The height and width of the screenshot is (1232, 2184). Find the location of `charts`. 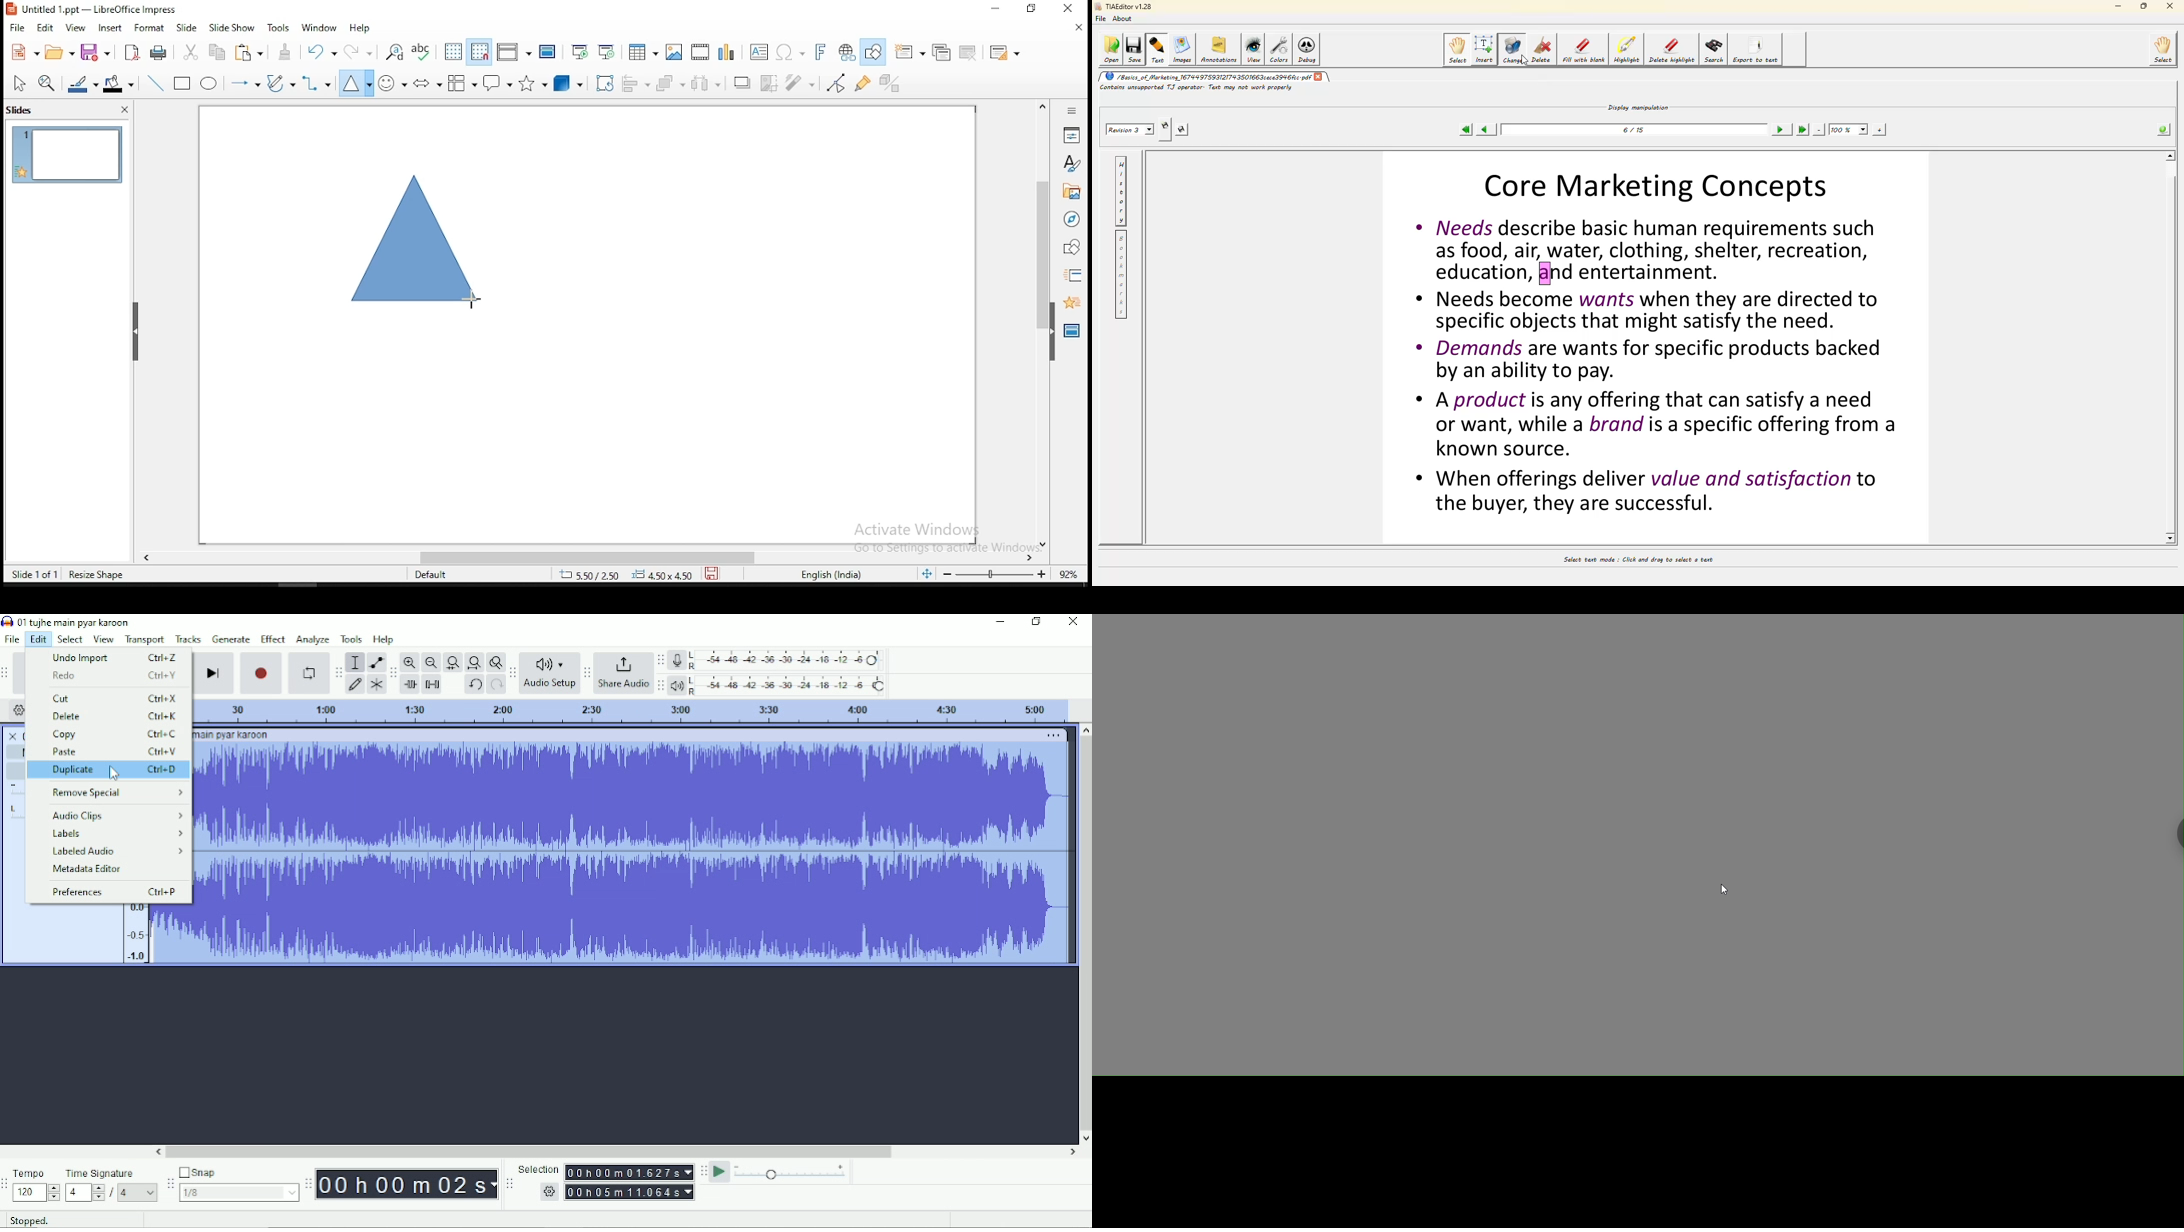

charts is located at coordinates (727, 50).